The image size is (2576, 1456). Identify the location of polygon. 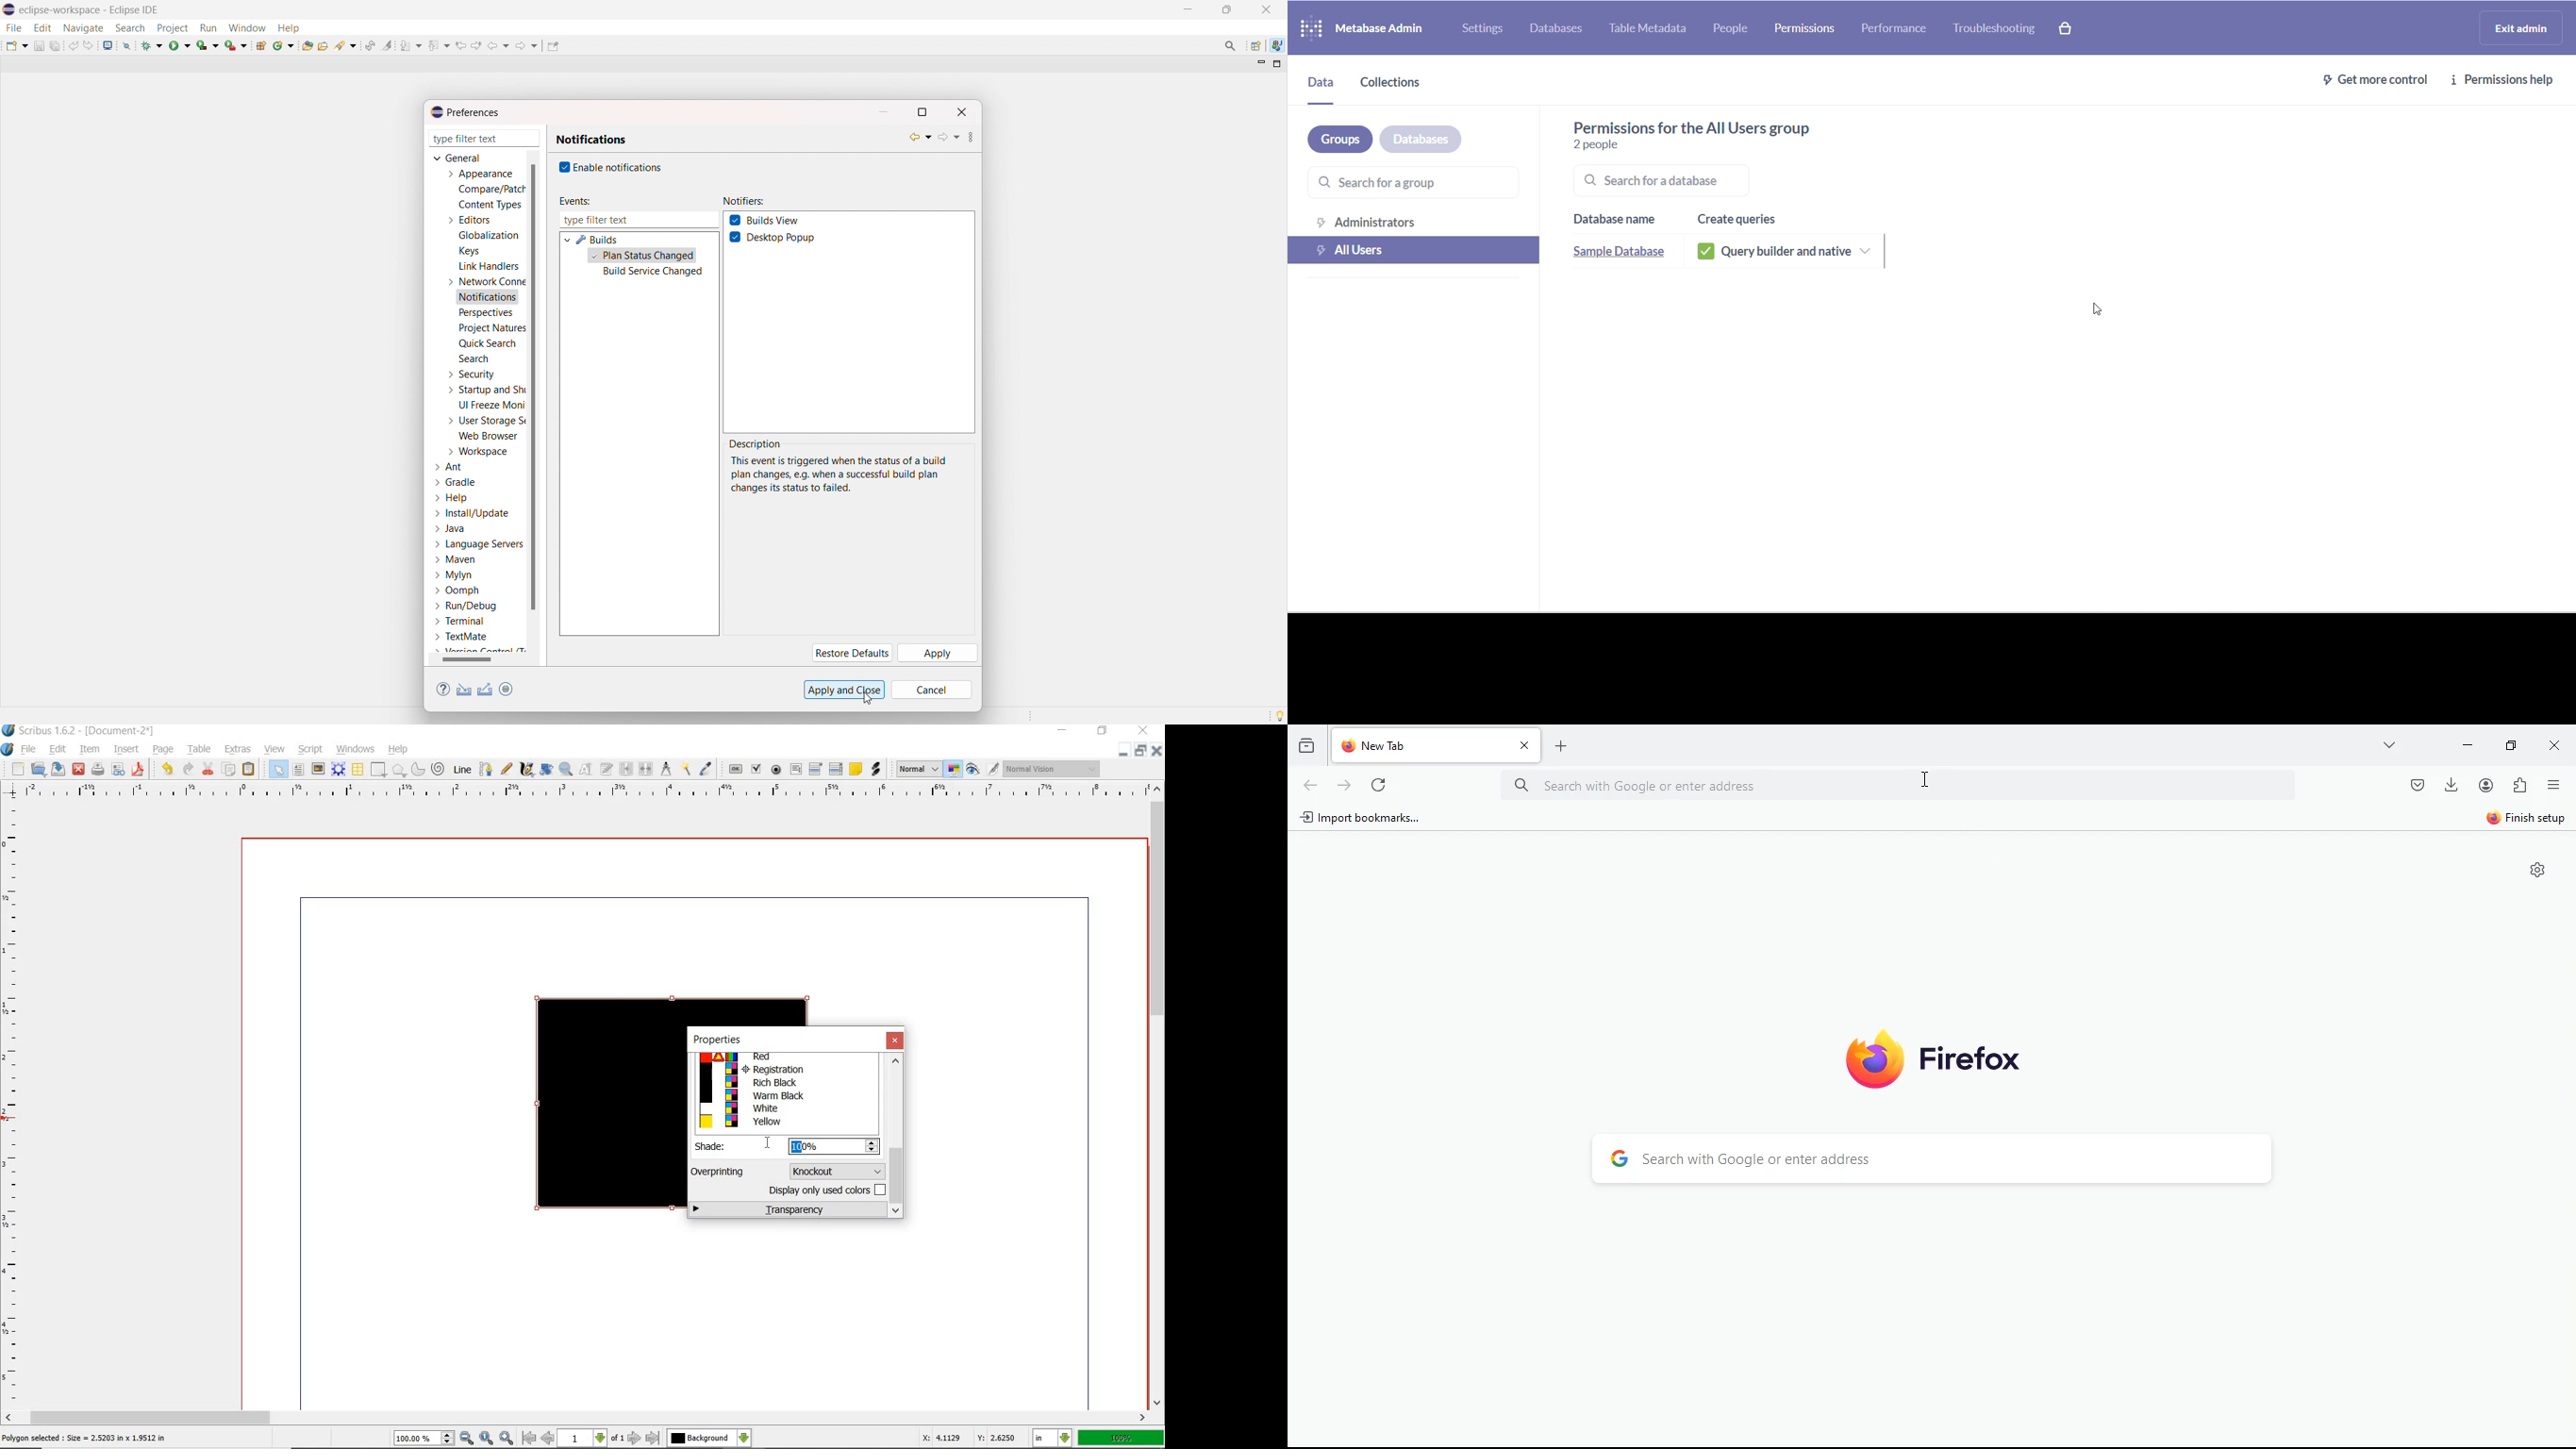
(399, 769).